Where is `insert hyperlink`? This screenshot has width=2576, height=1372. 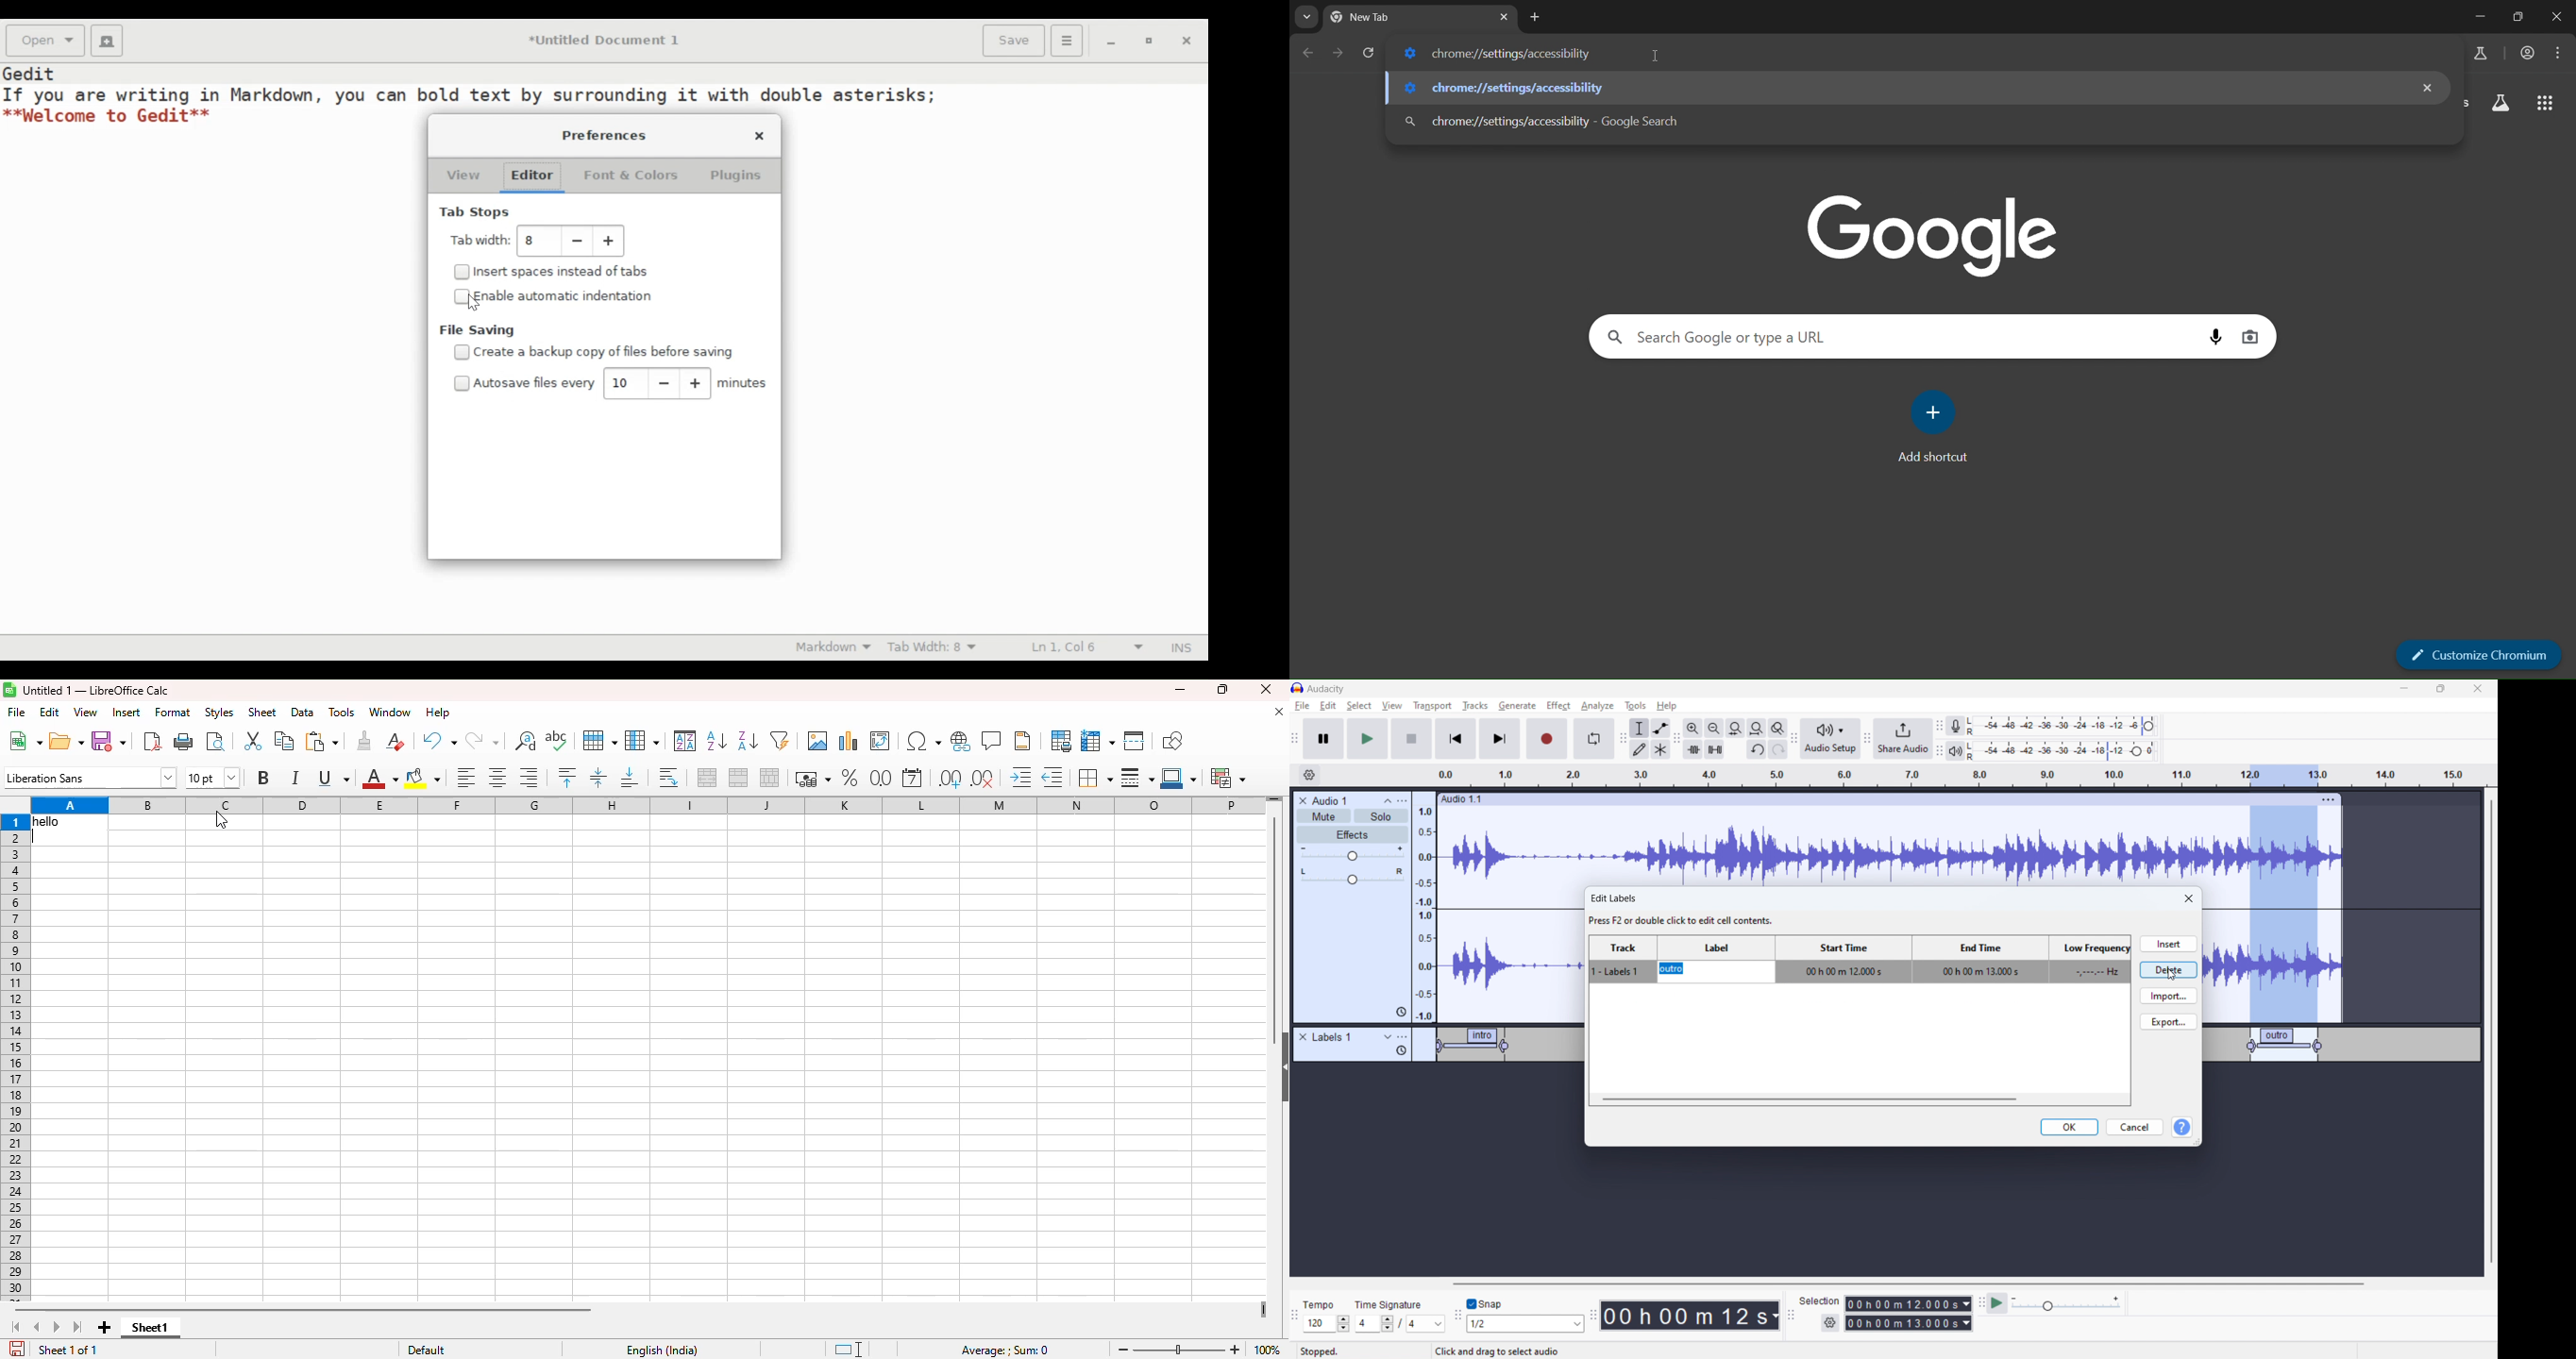
insert hyperlink is located at coordinates (961, 741).